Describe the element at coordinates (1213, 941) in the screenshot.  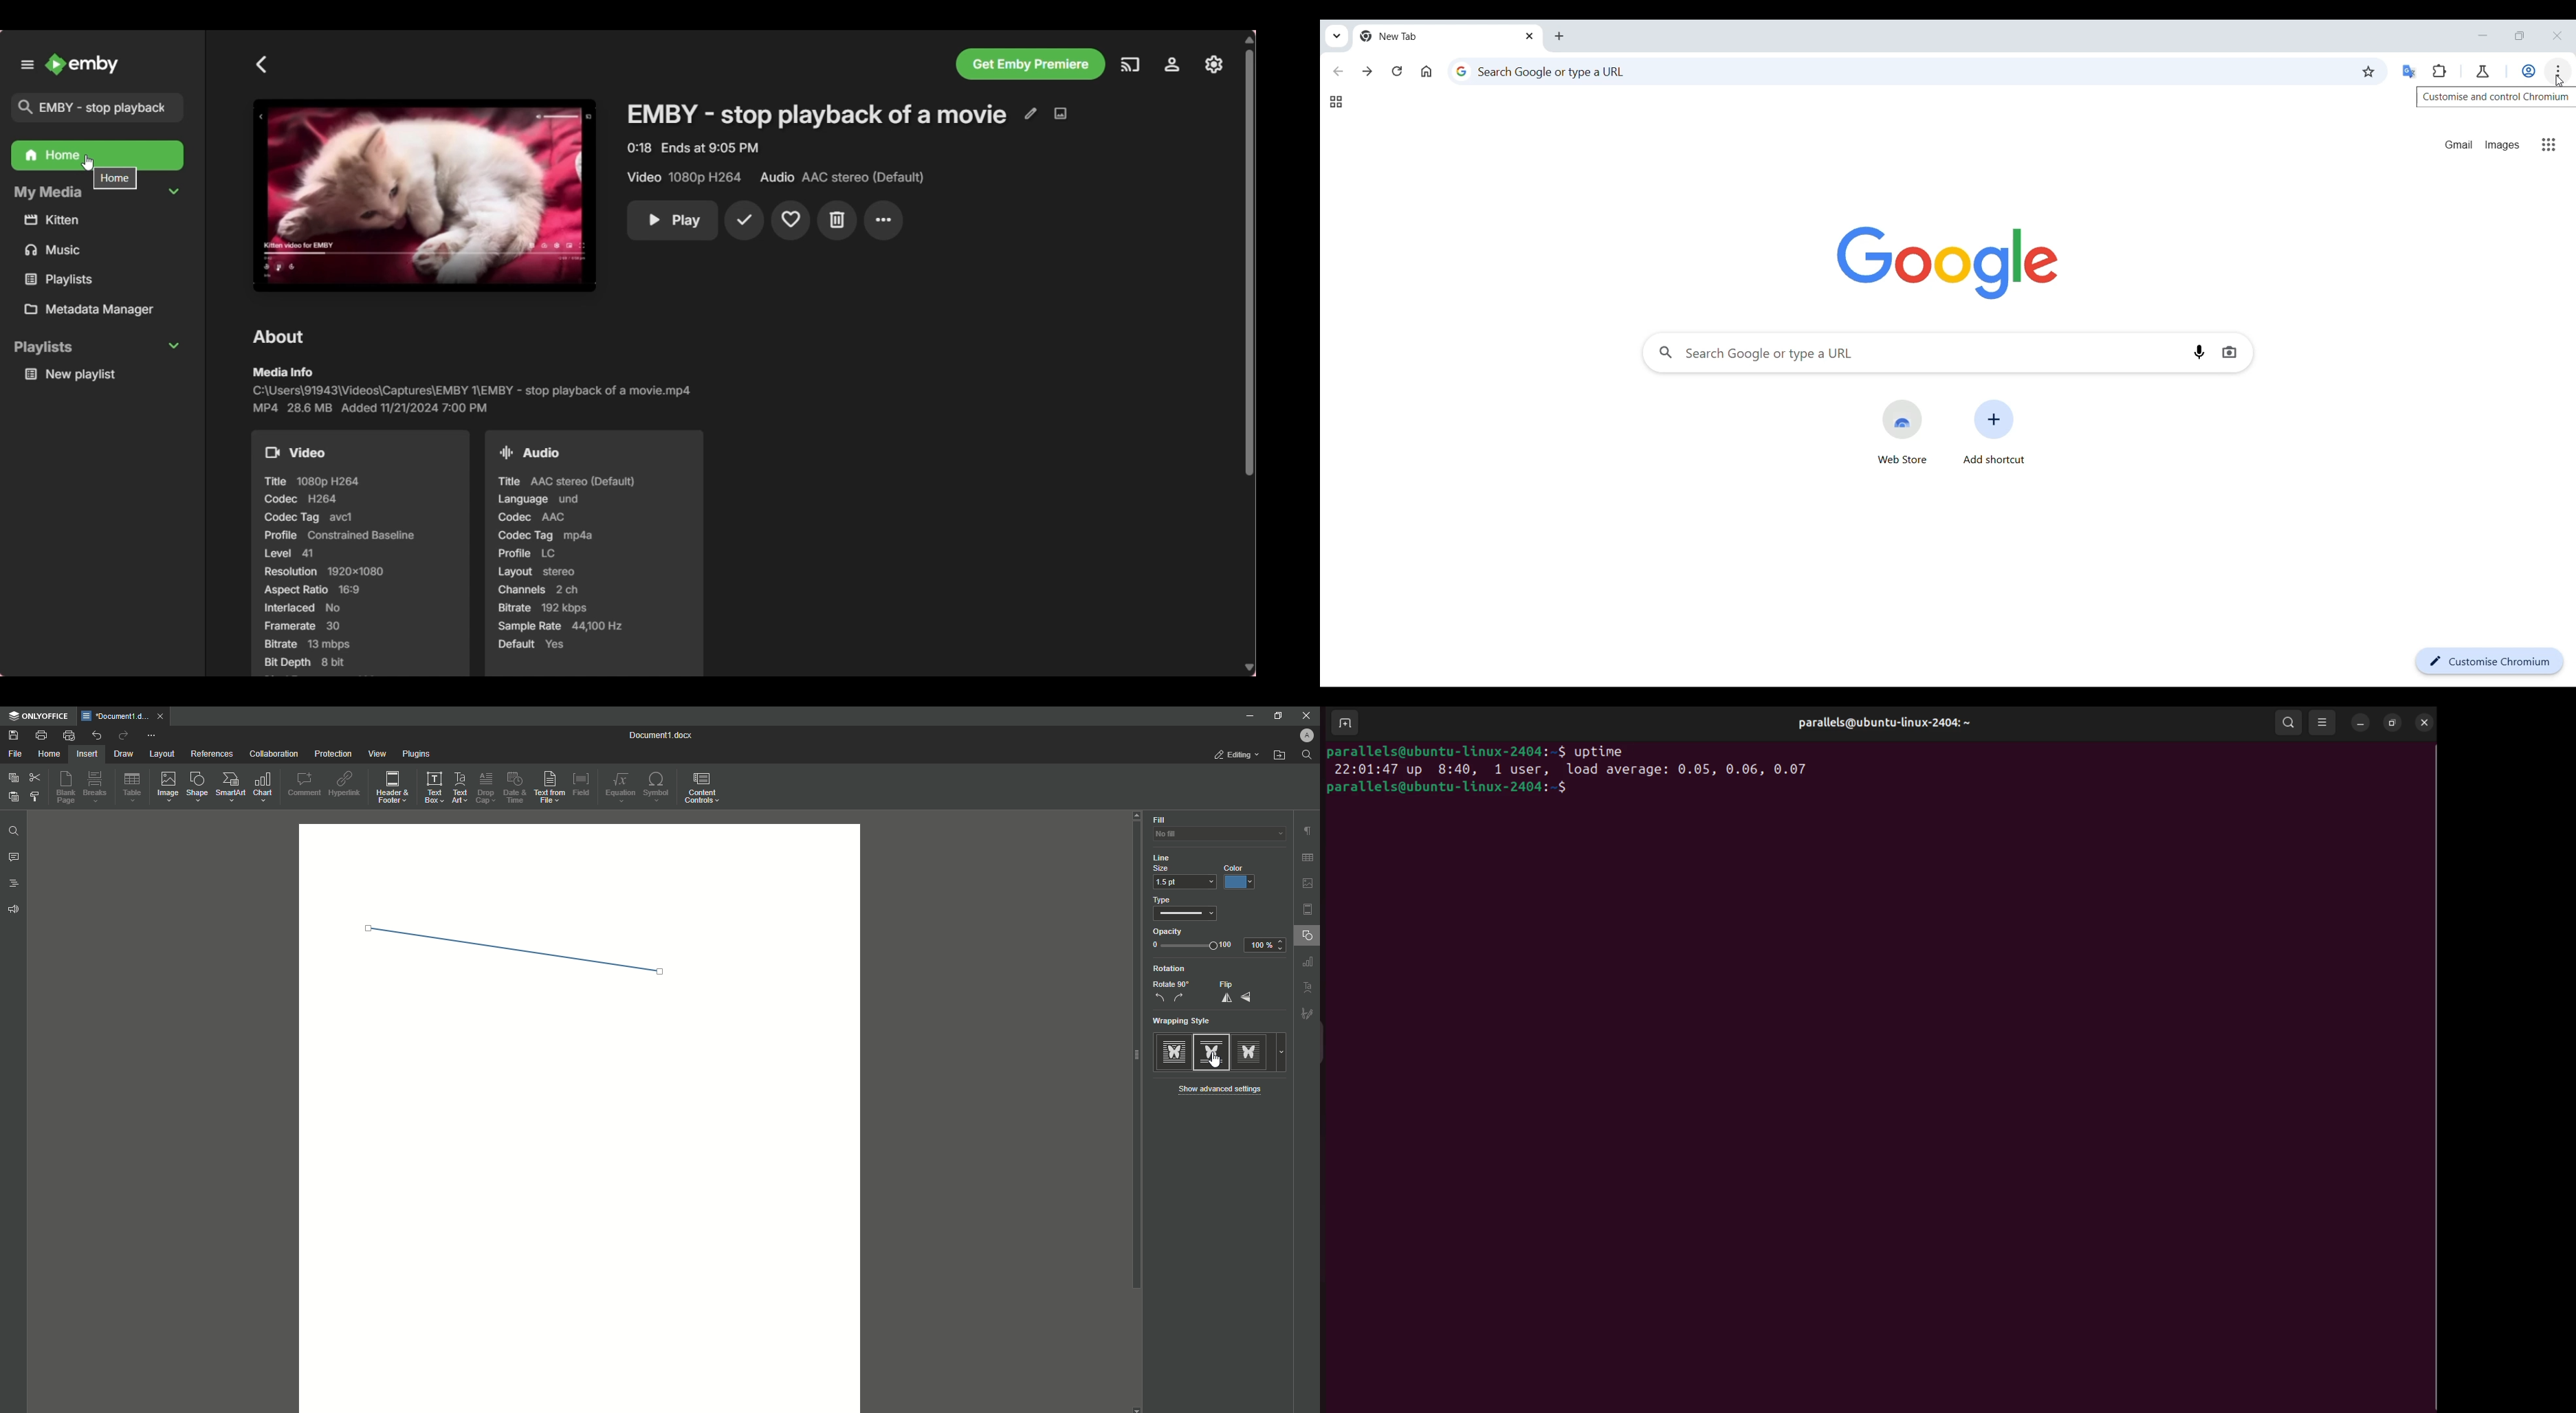
I see `Opacity` at that location.